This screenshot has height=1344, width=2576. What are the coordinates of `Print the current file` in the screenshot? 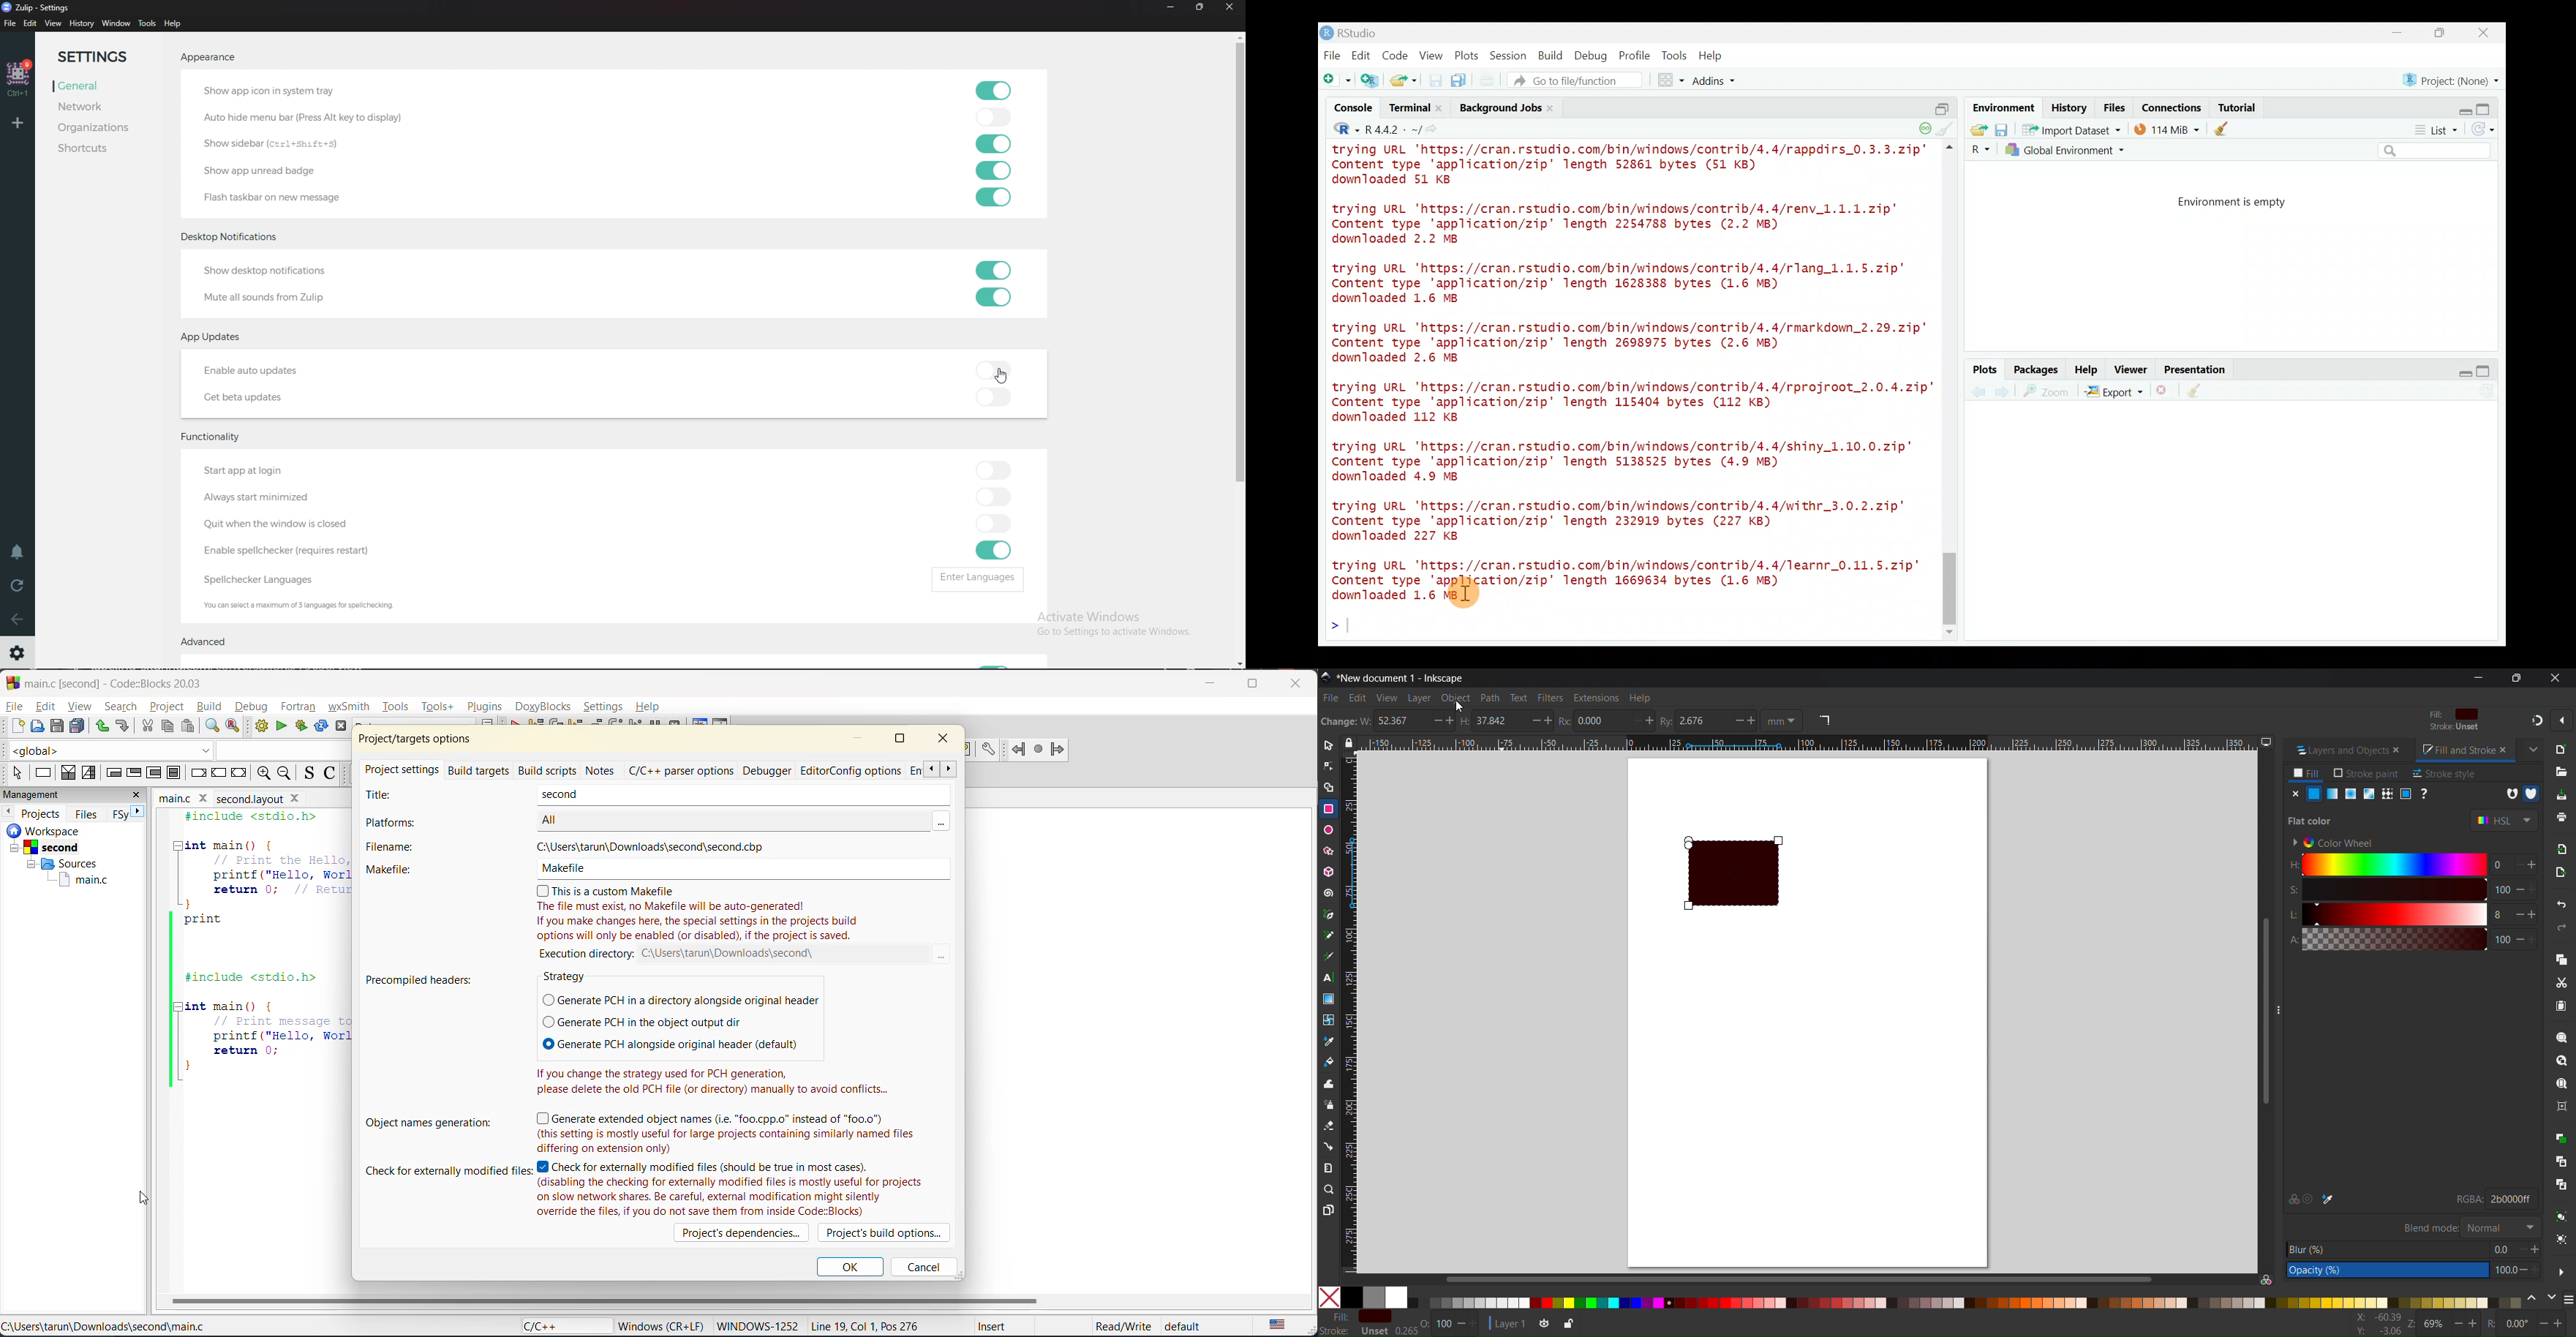 It's located at (1488, 80).